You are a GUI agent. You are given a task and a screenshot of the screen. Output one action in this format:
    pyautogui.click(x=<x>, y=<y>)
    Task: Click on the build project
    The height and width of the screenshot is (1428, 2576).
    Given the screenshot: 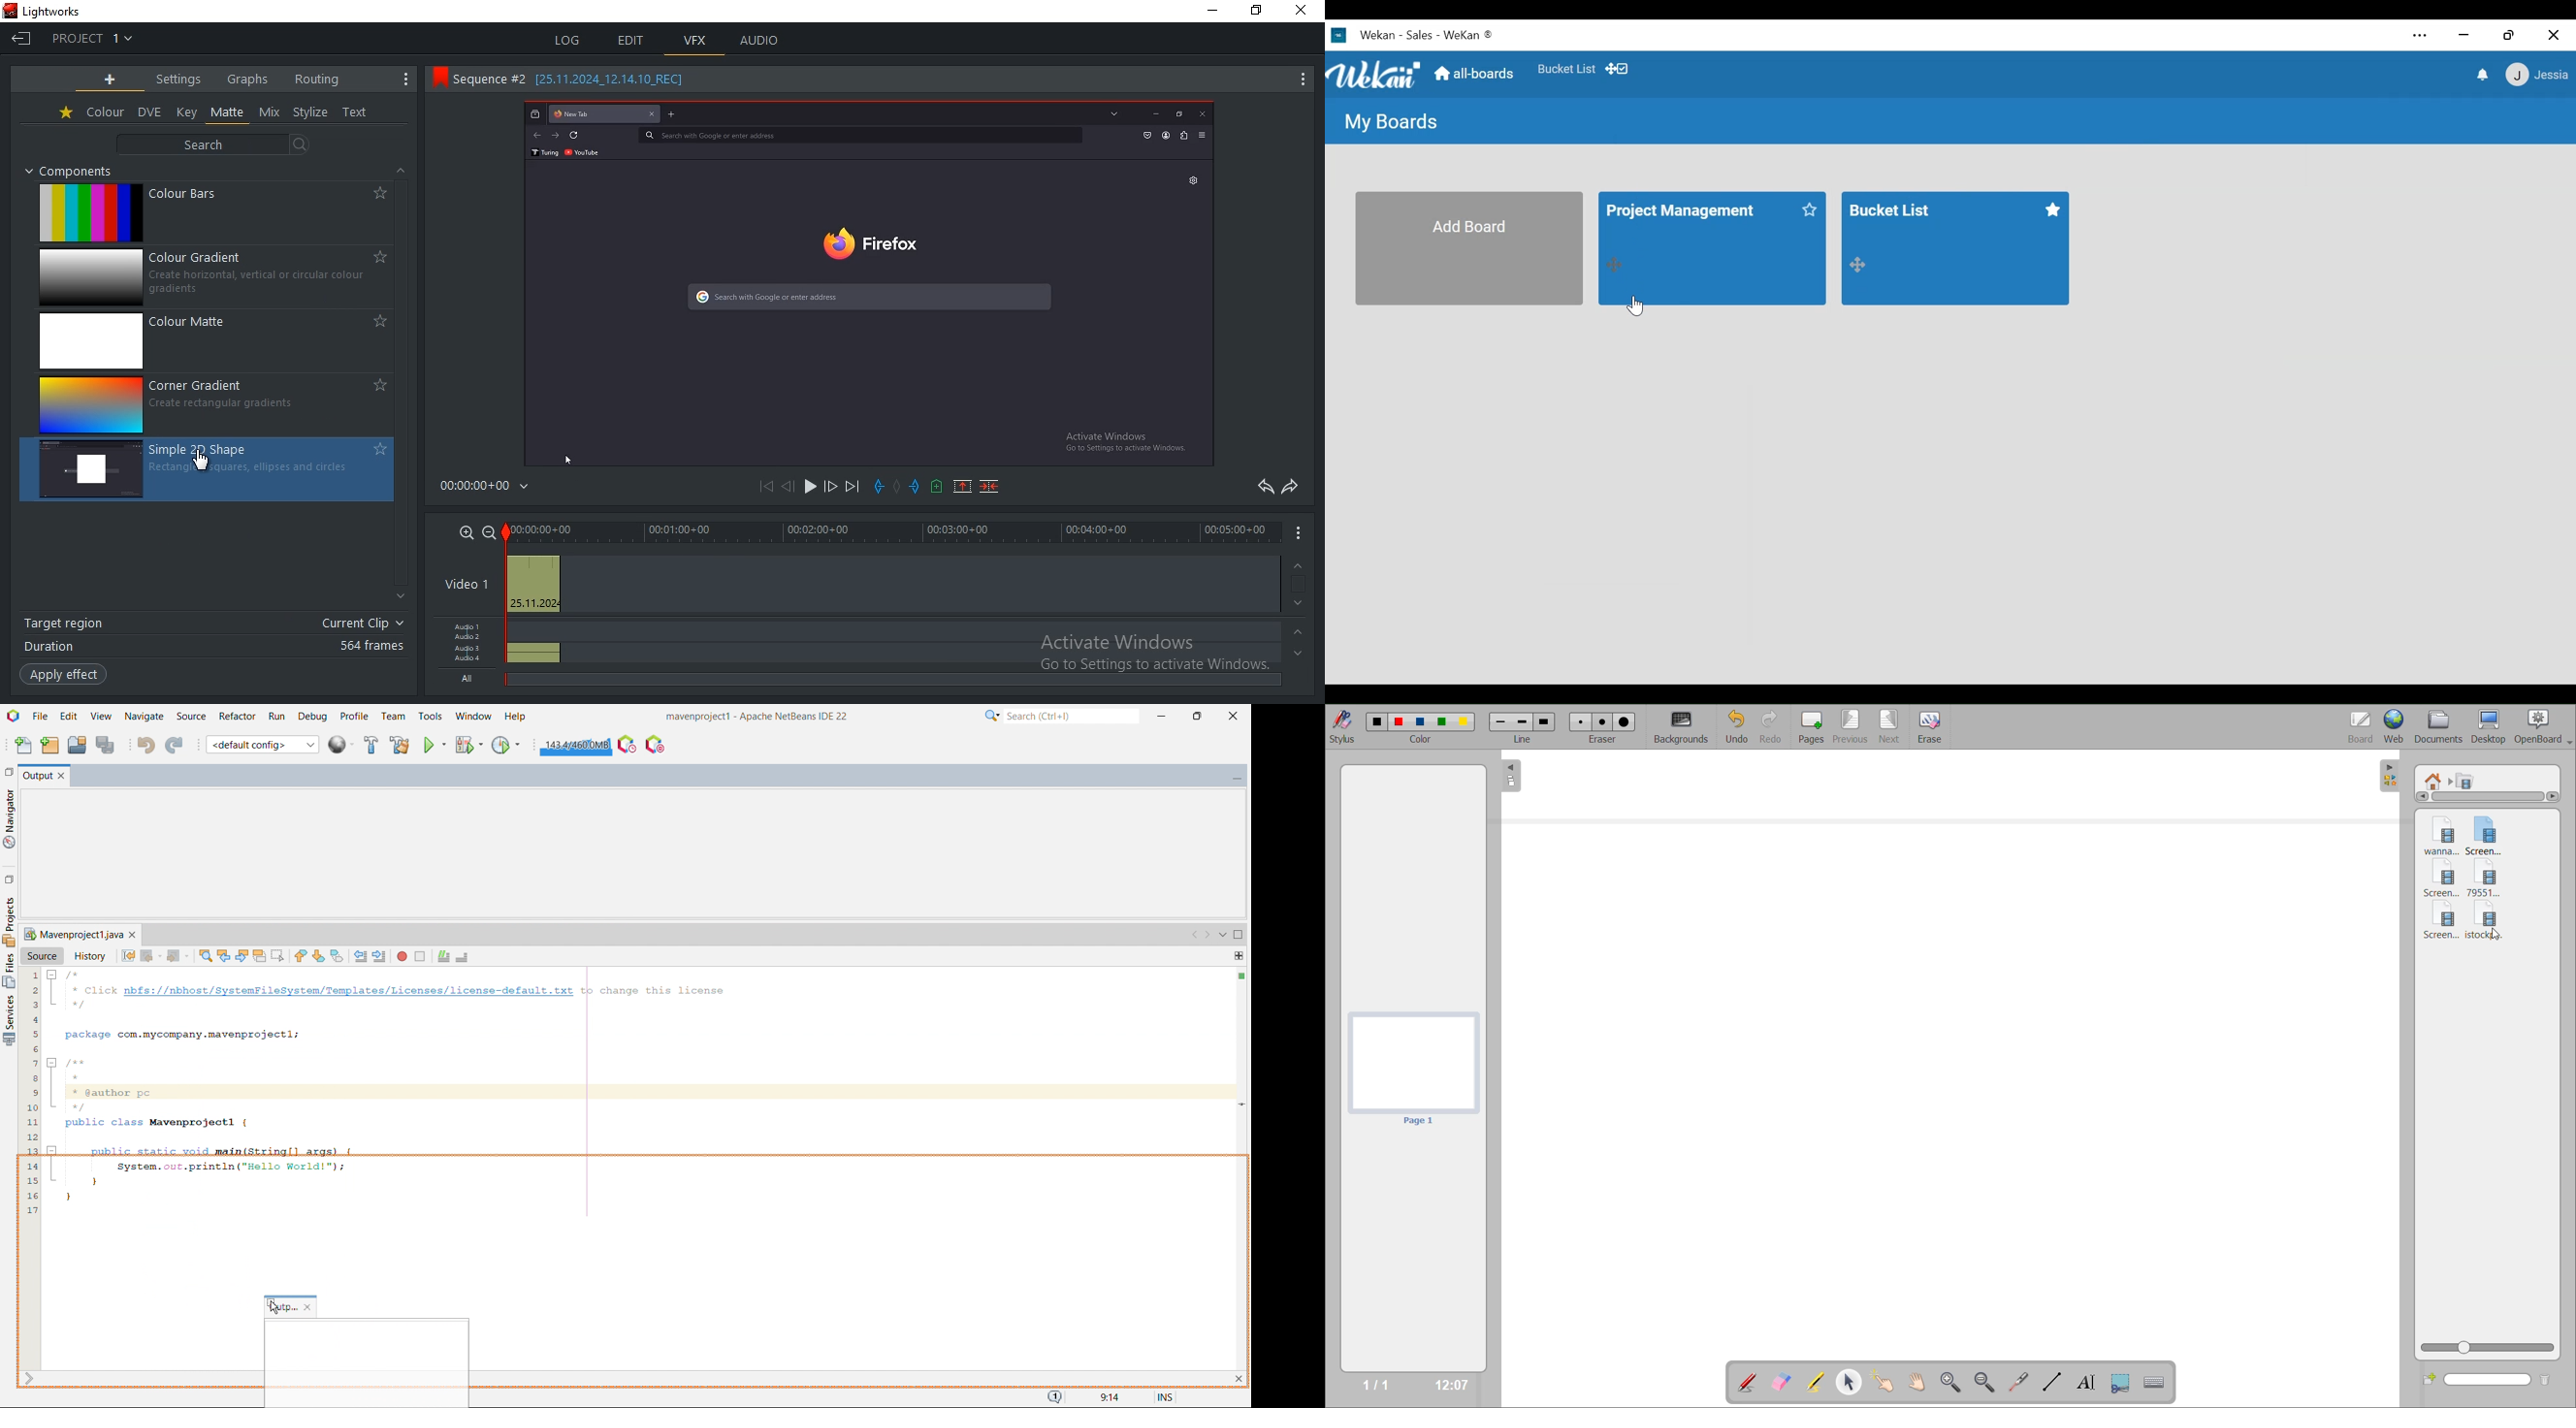 What is the action you would take?
    pyautogui.click(x=371, y=745)
    